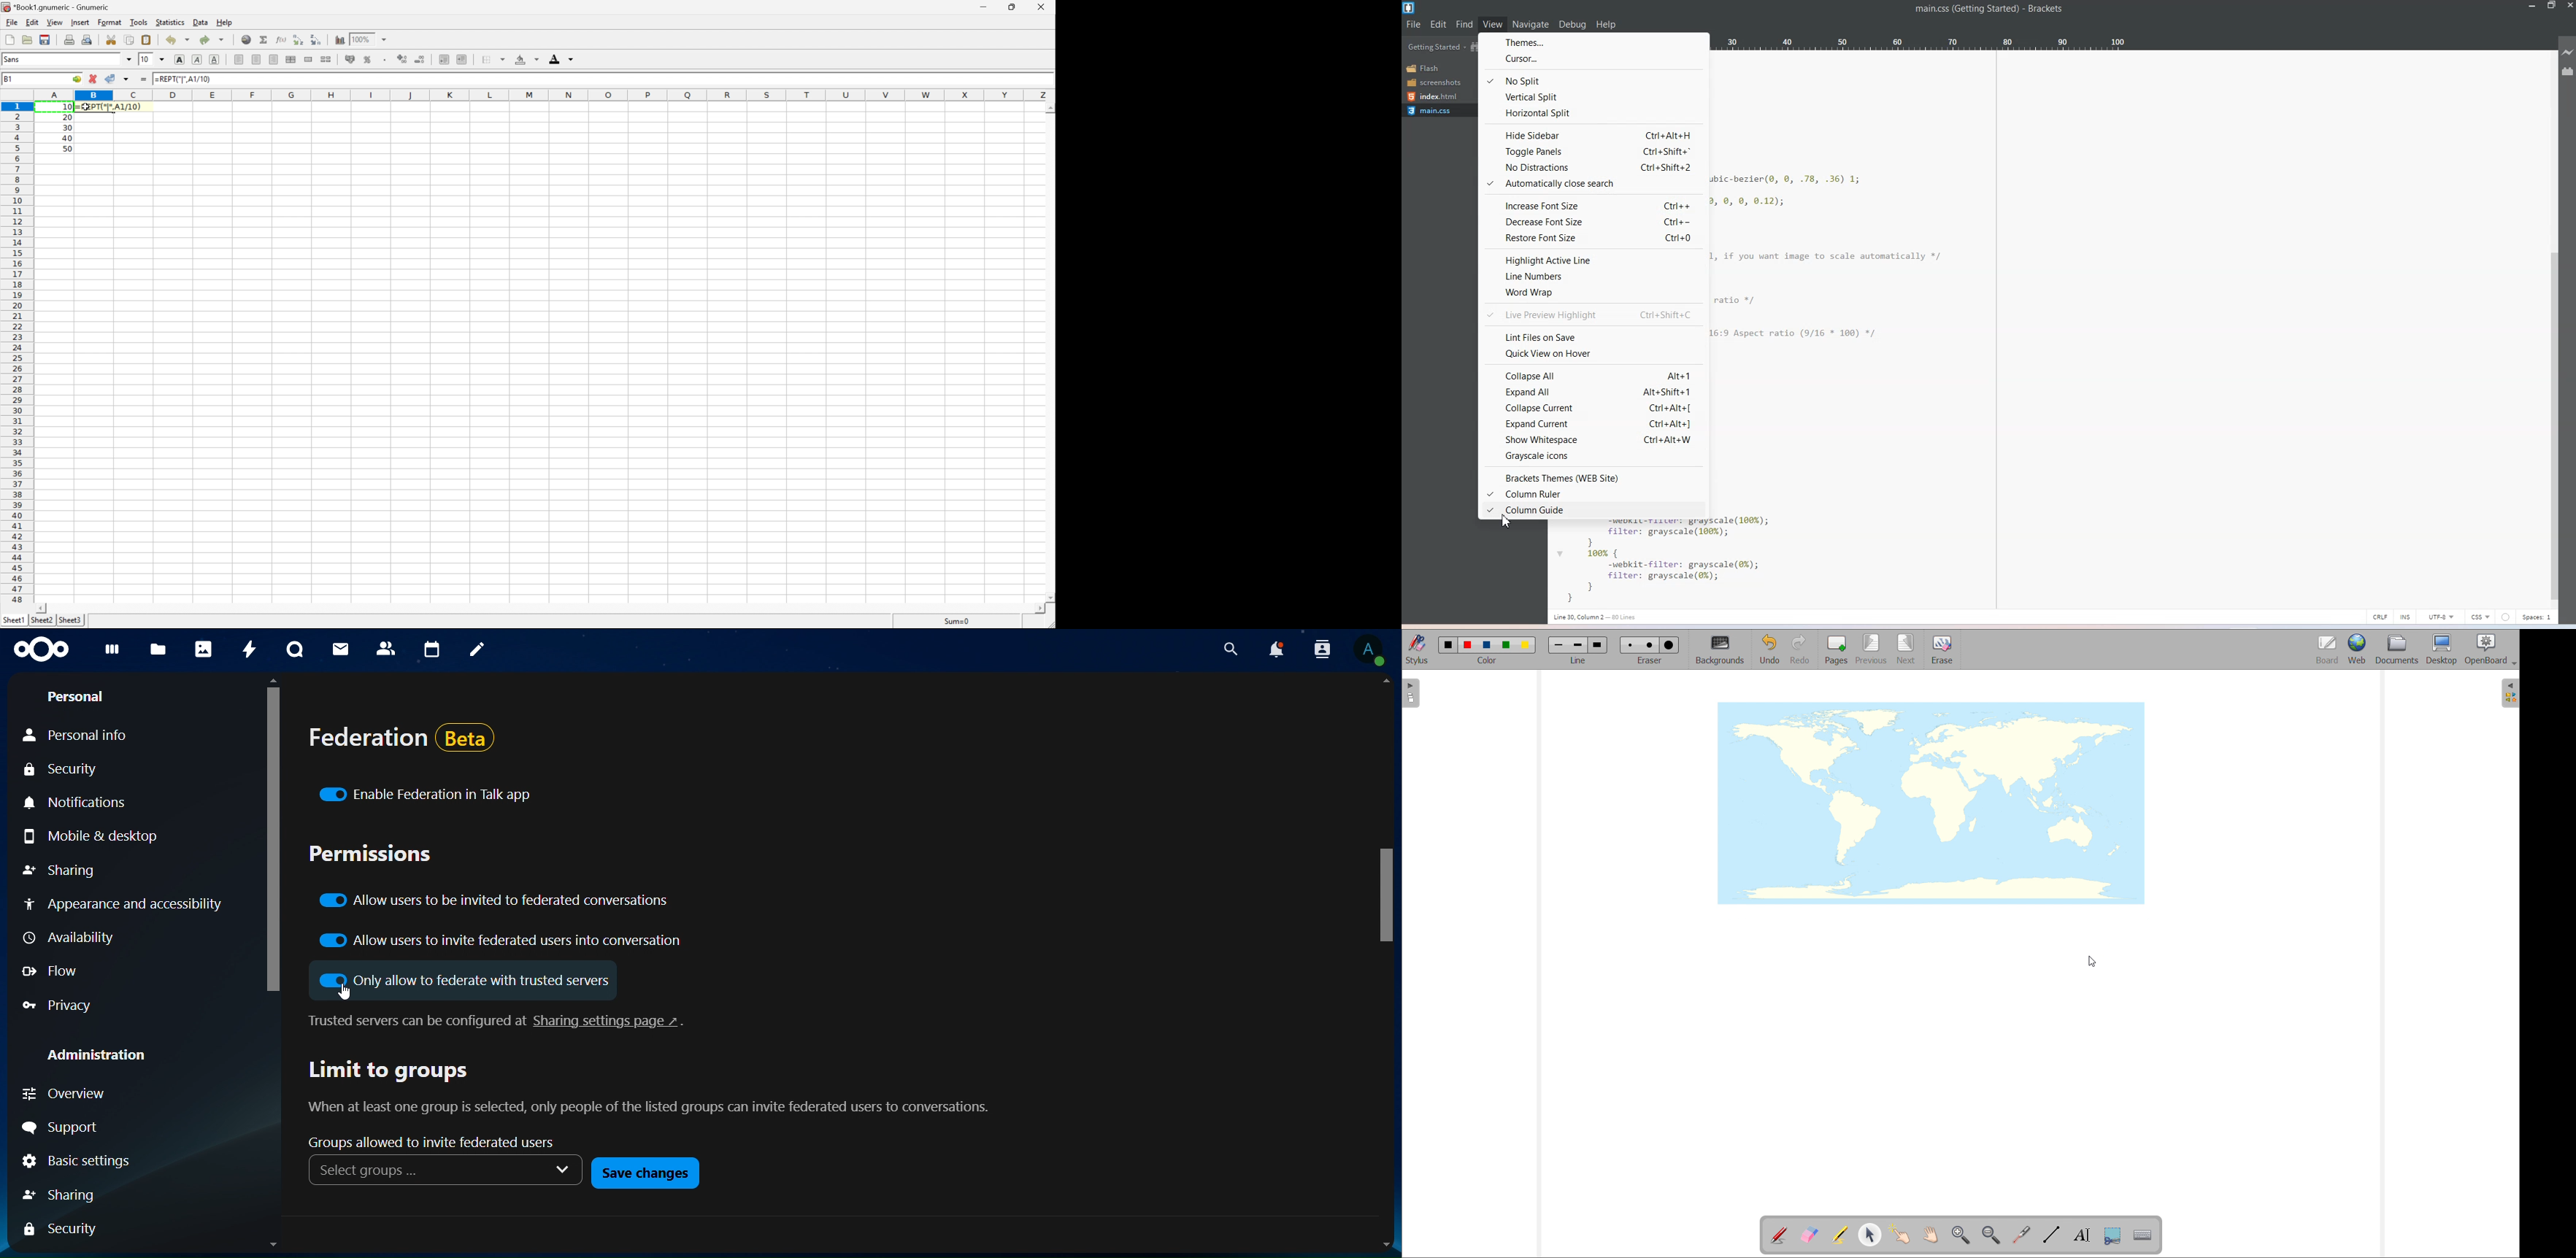  Describe the element at coordinates (562, 58) in the screenshot. I see `Foreground` at that location.